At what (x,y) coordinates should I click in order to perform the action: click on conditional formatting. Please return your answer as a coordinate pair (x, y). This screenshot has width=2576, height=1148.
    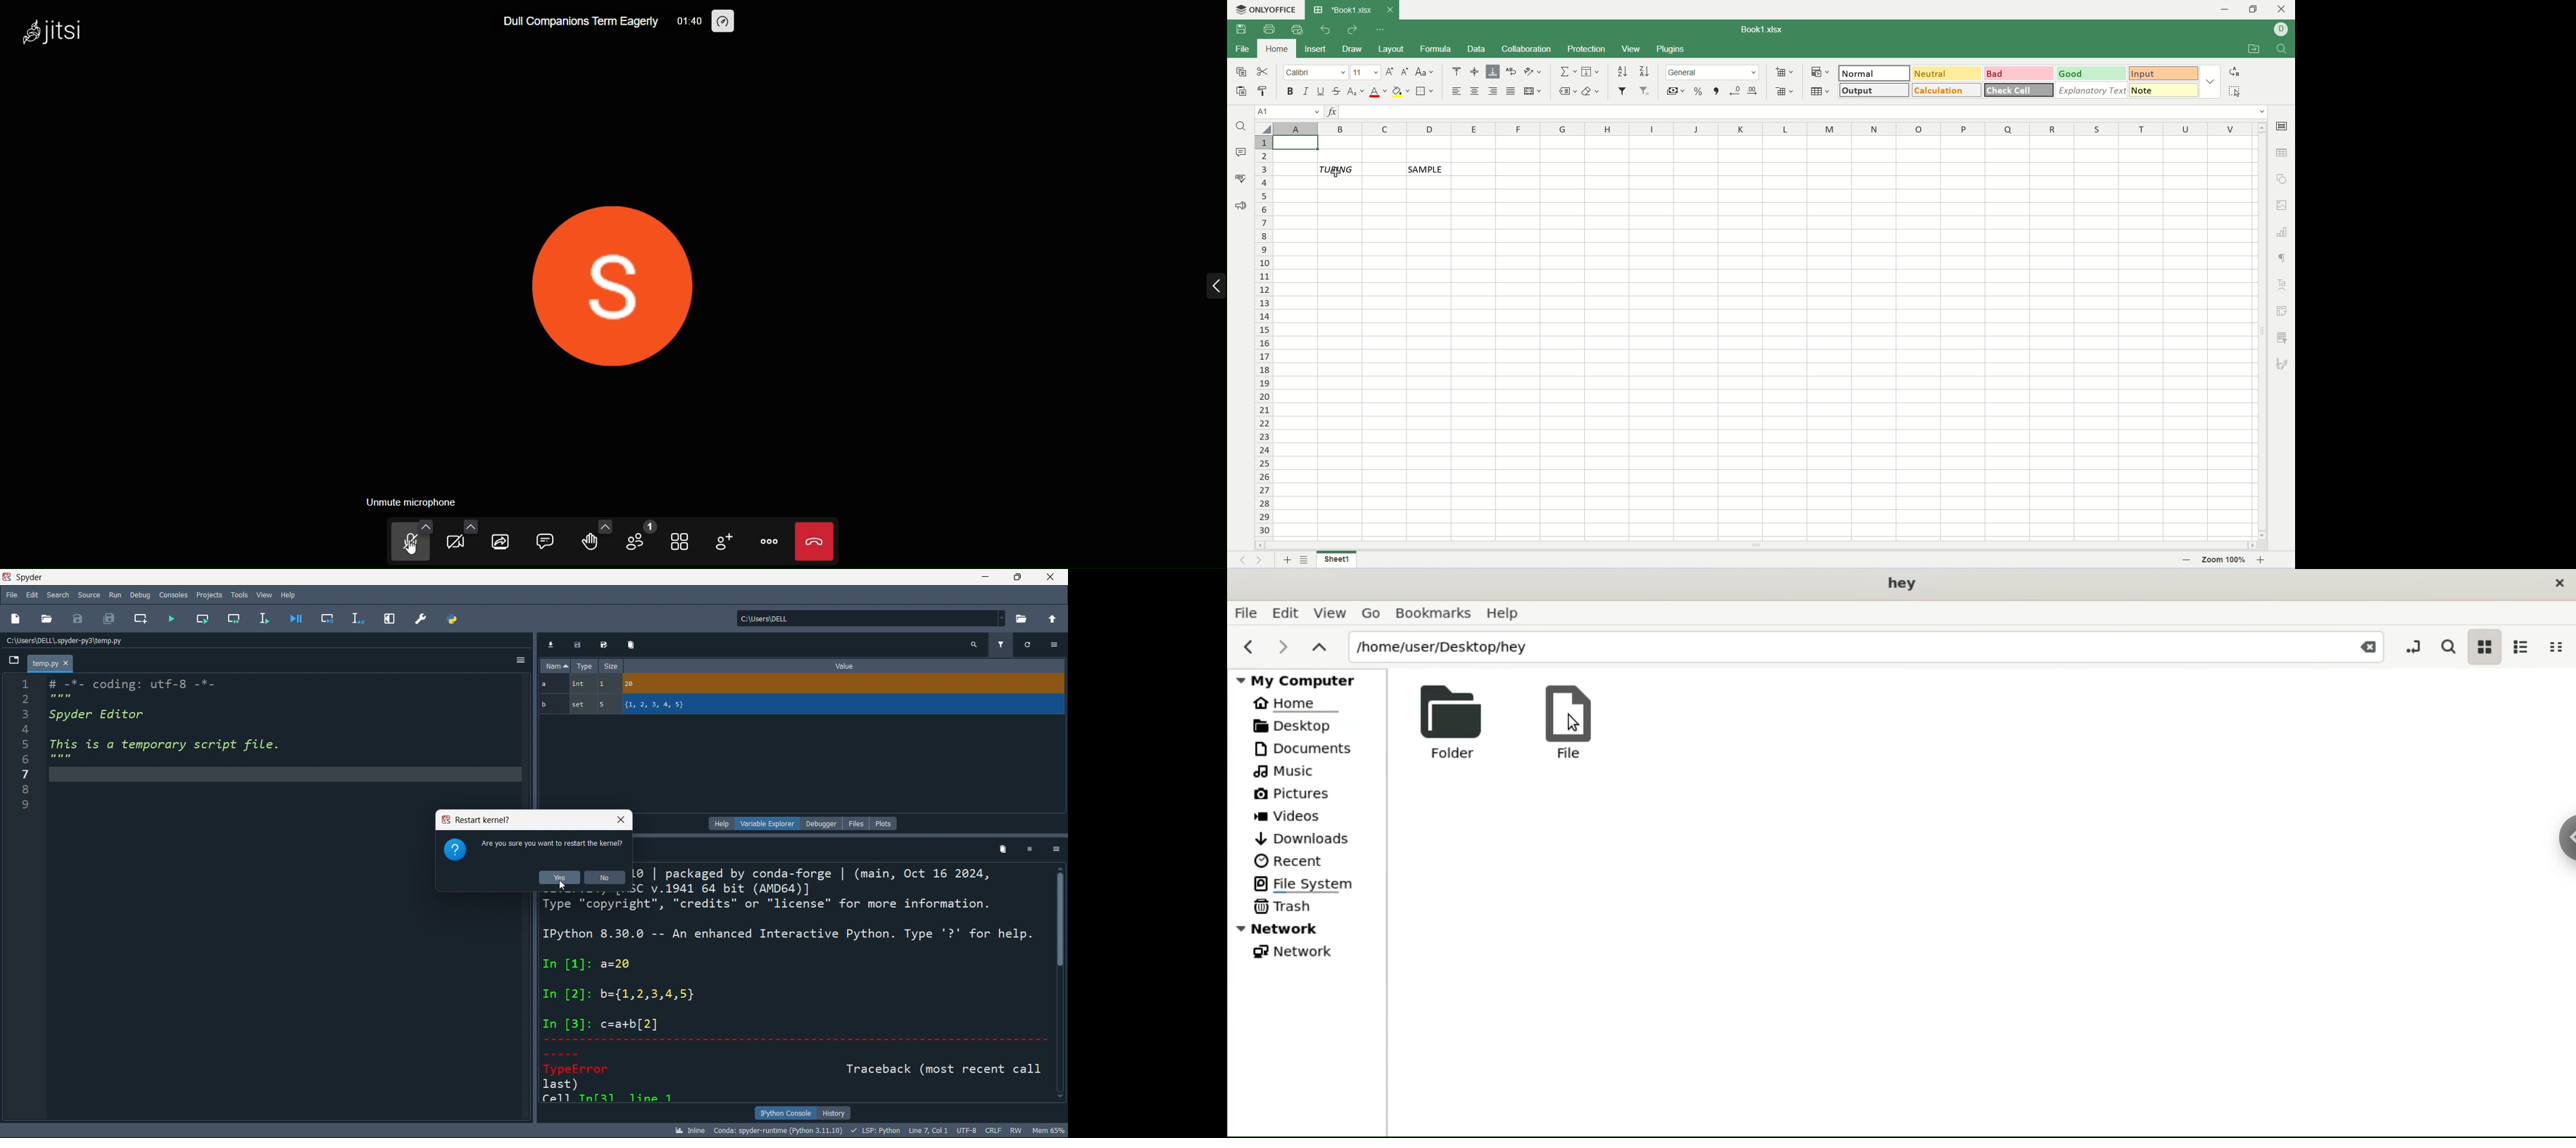
    Looking at the image, I should click on (1822, 72).